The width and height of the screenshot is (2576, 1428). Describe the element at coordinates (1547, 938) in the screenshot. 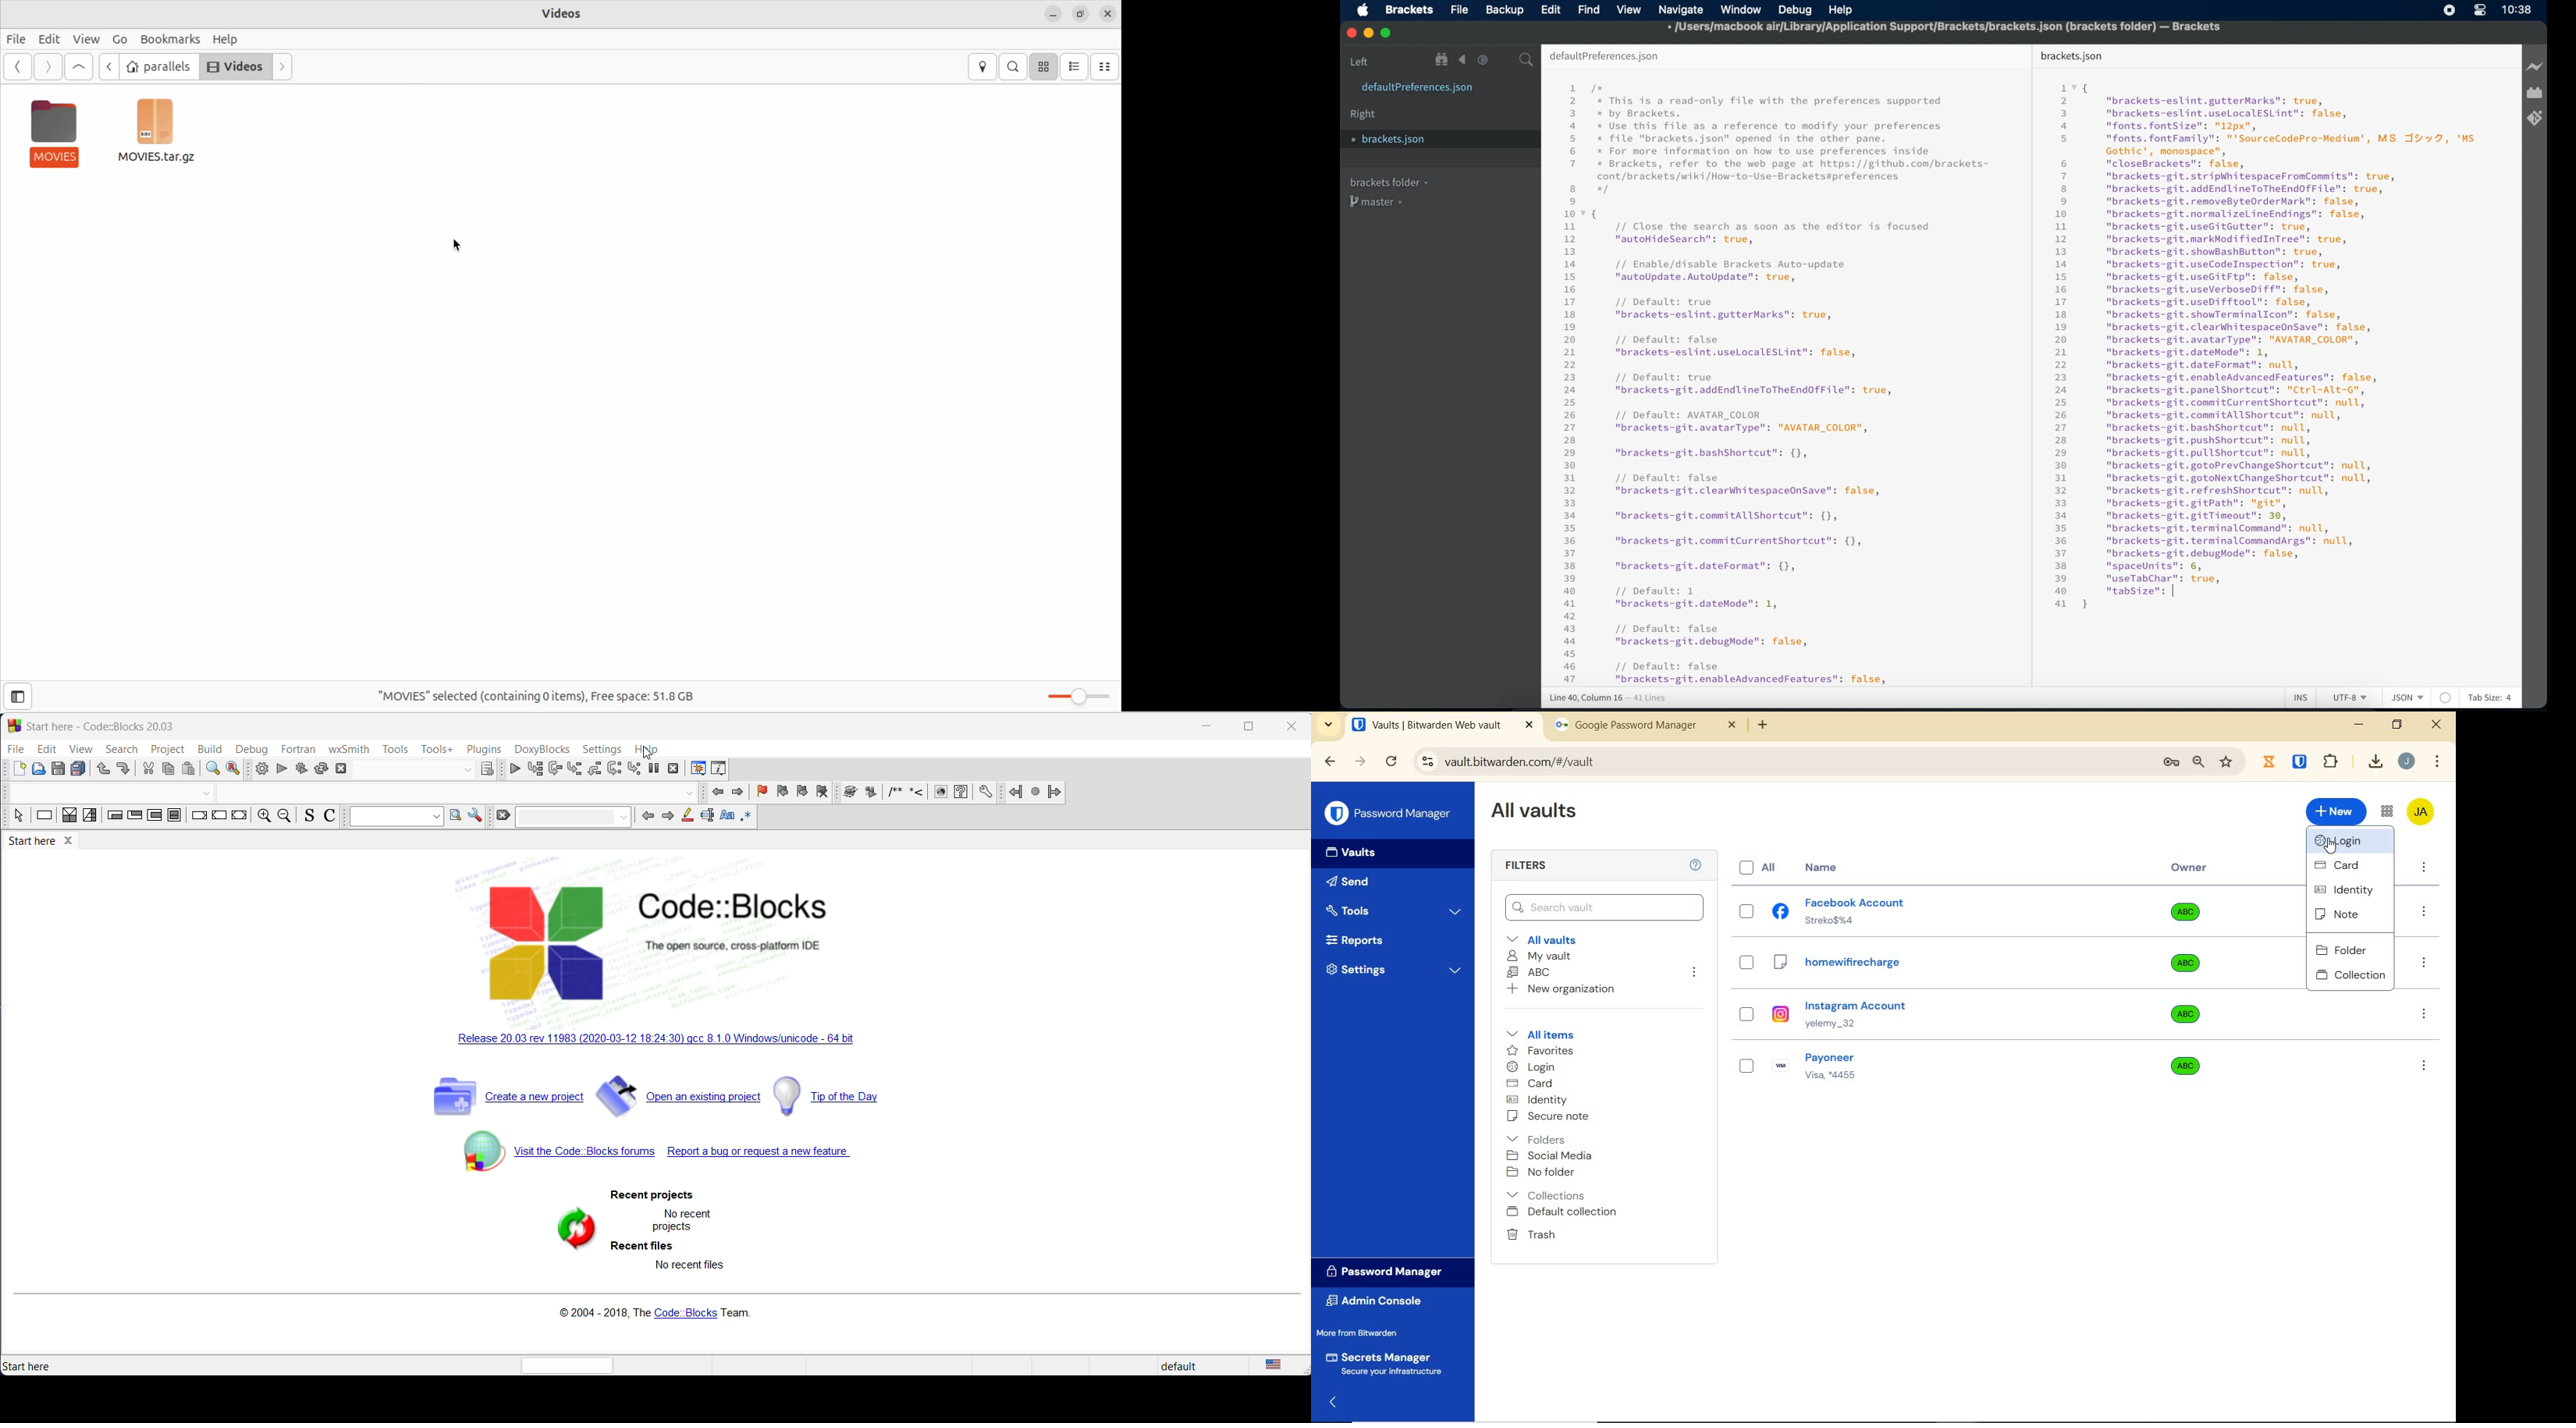

I see `All vaults` at that location.